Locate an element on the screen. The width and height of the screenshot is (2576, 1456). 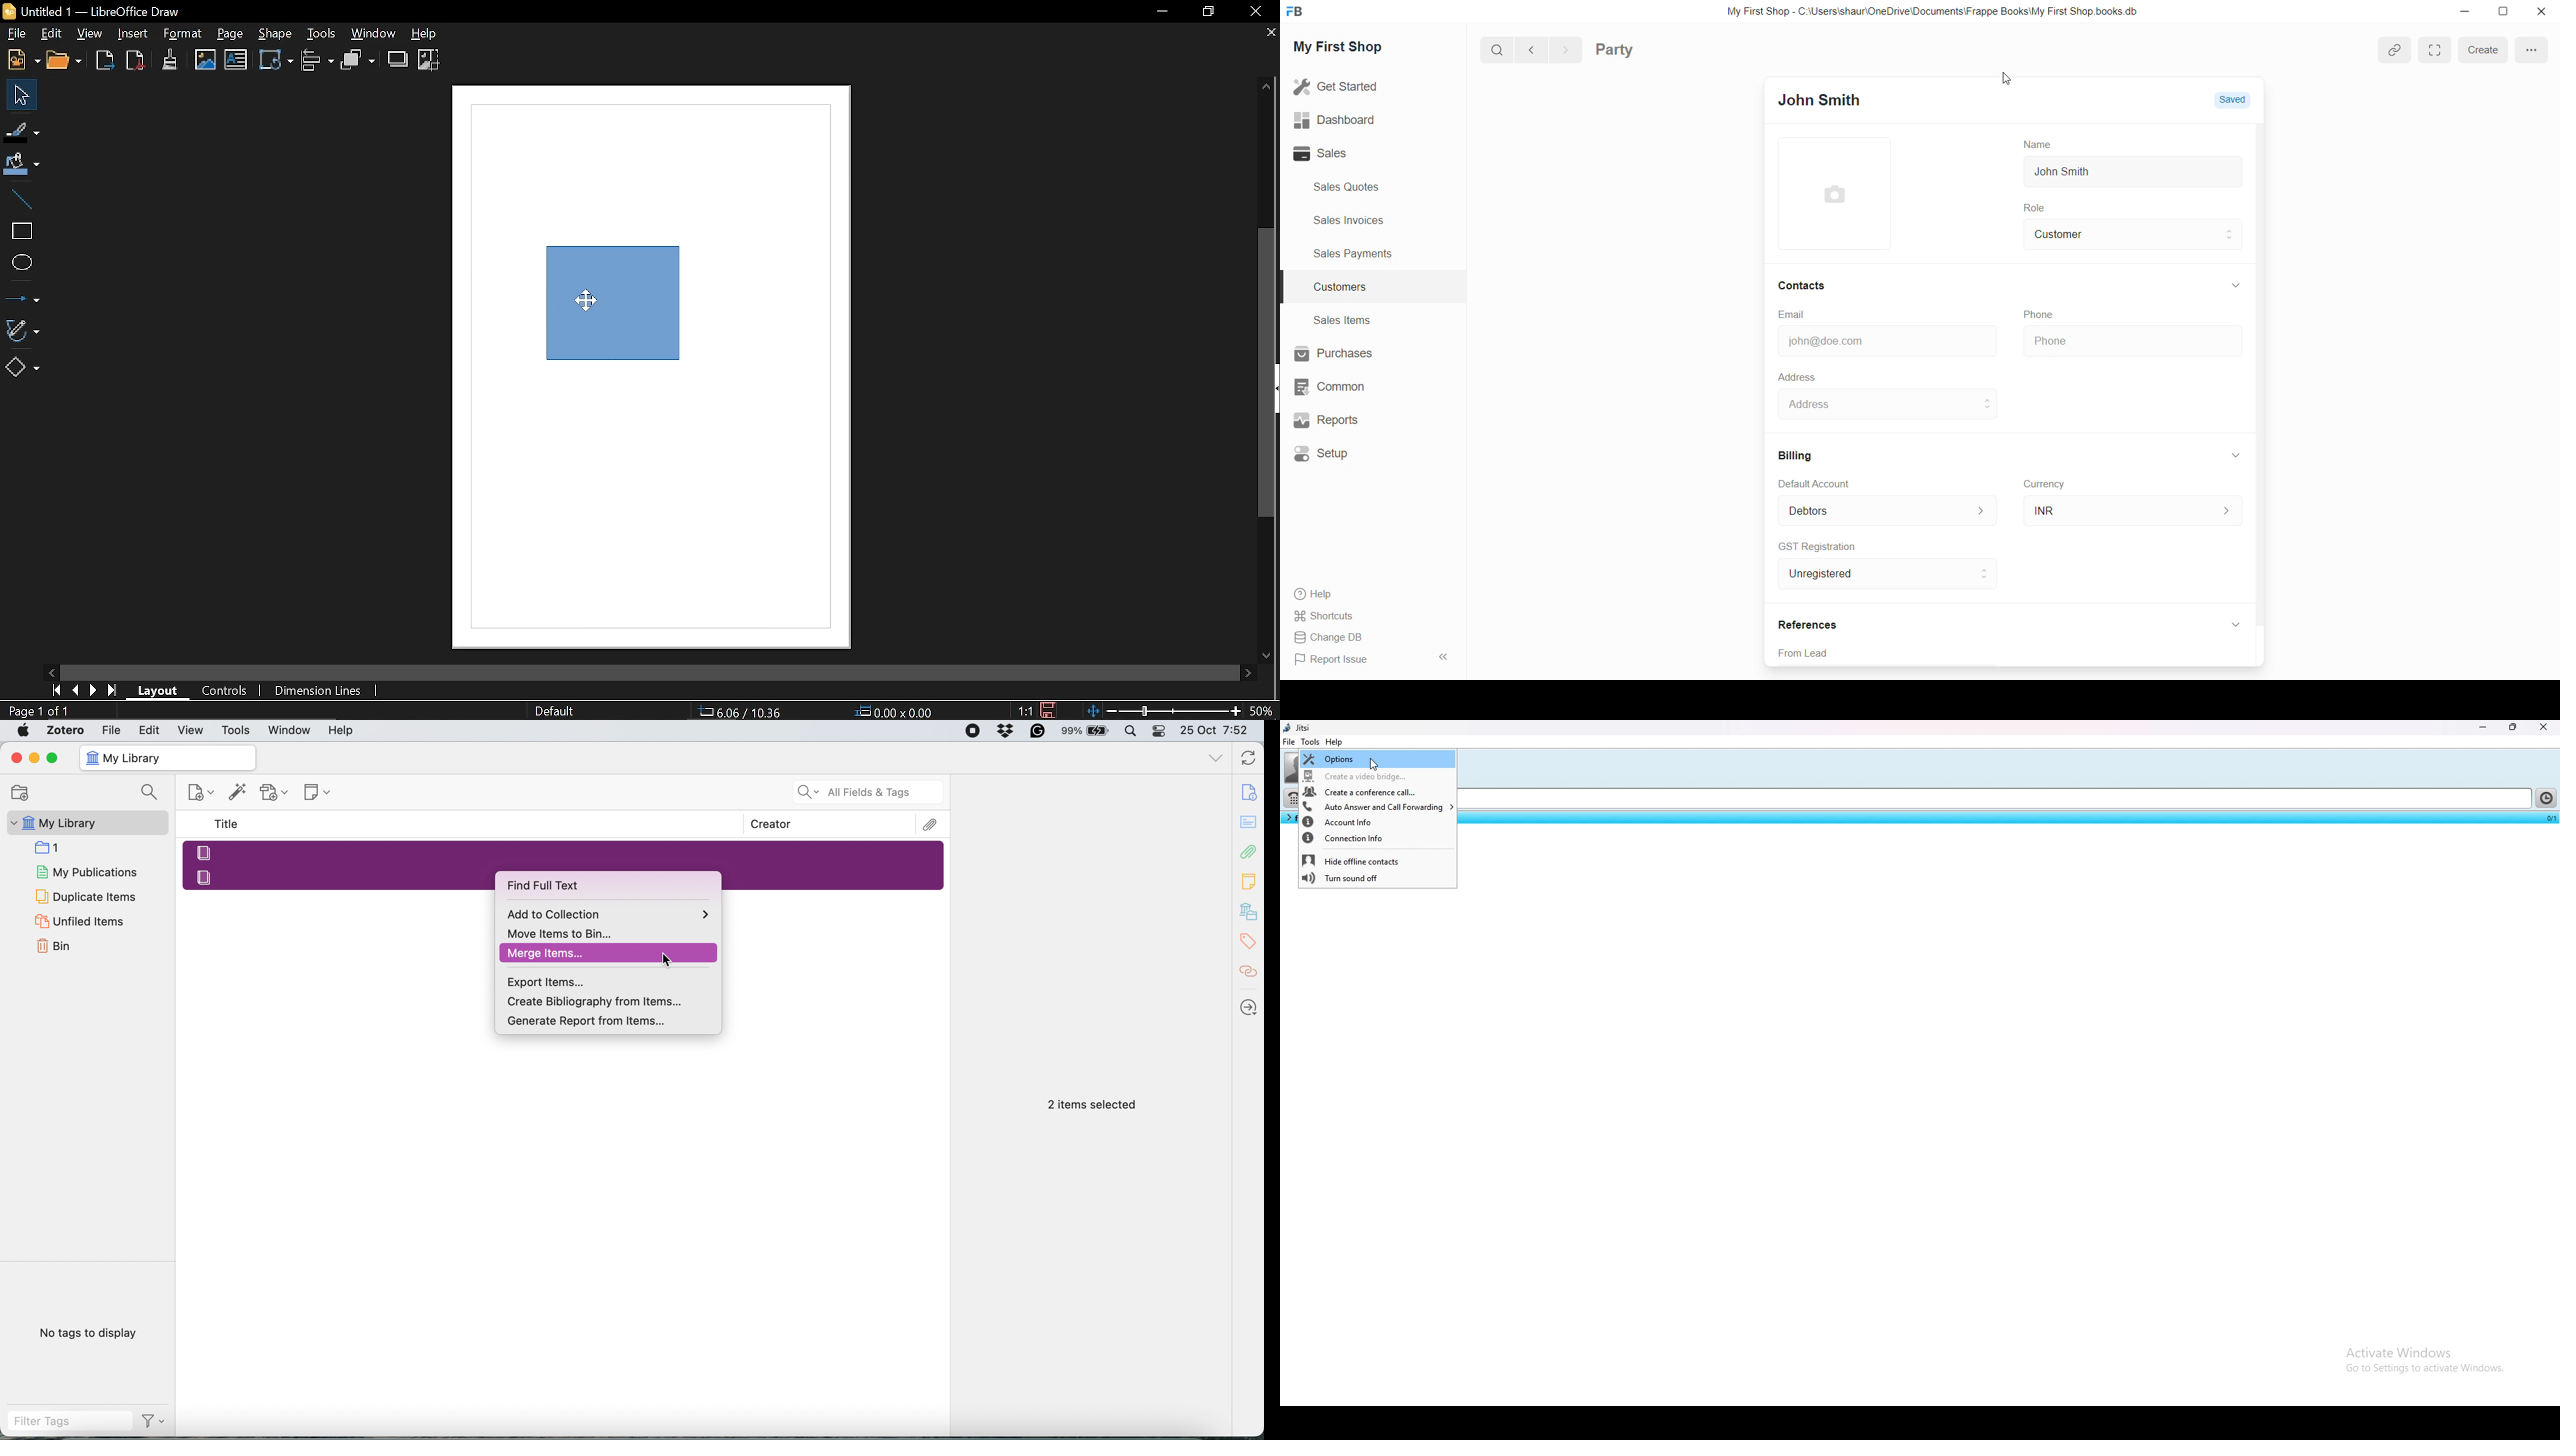
Next page is located at coordinates (94, 690).